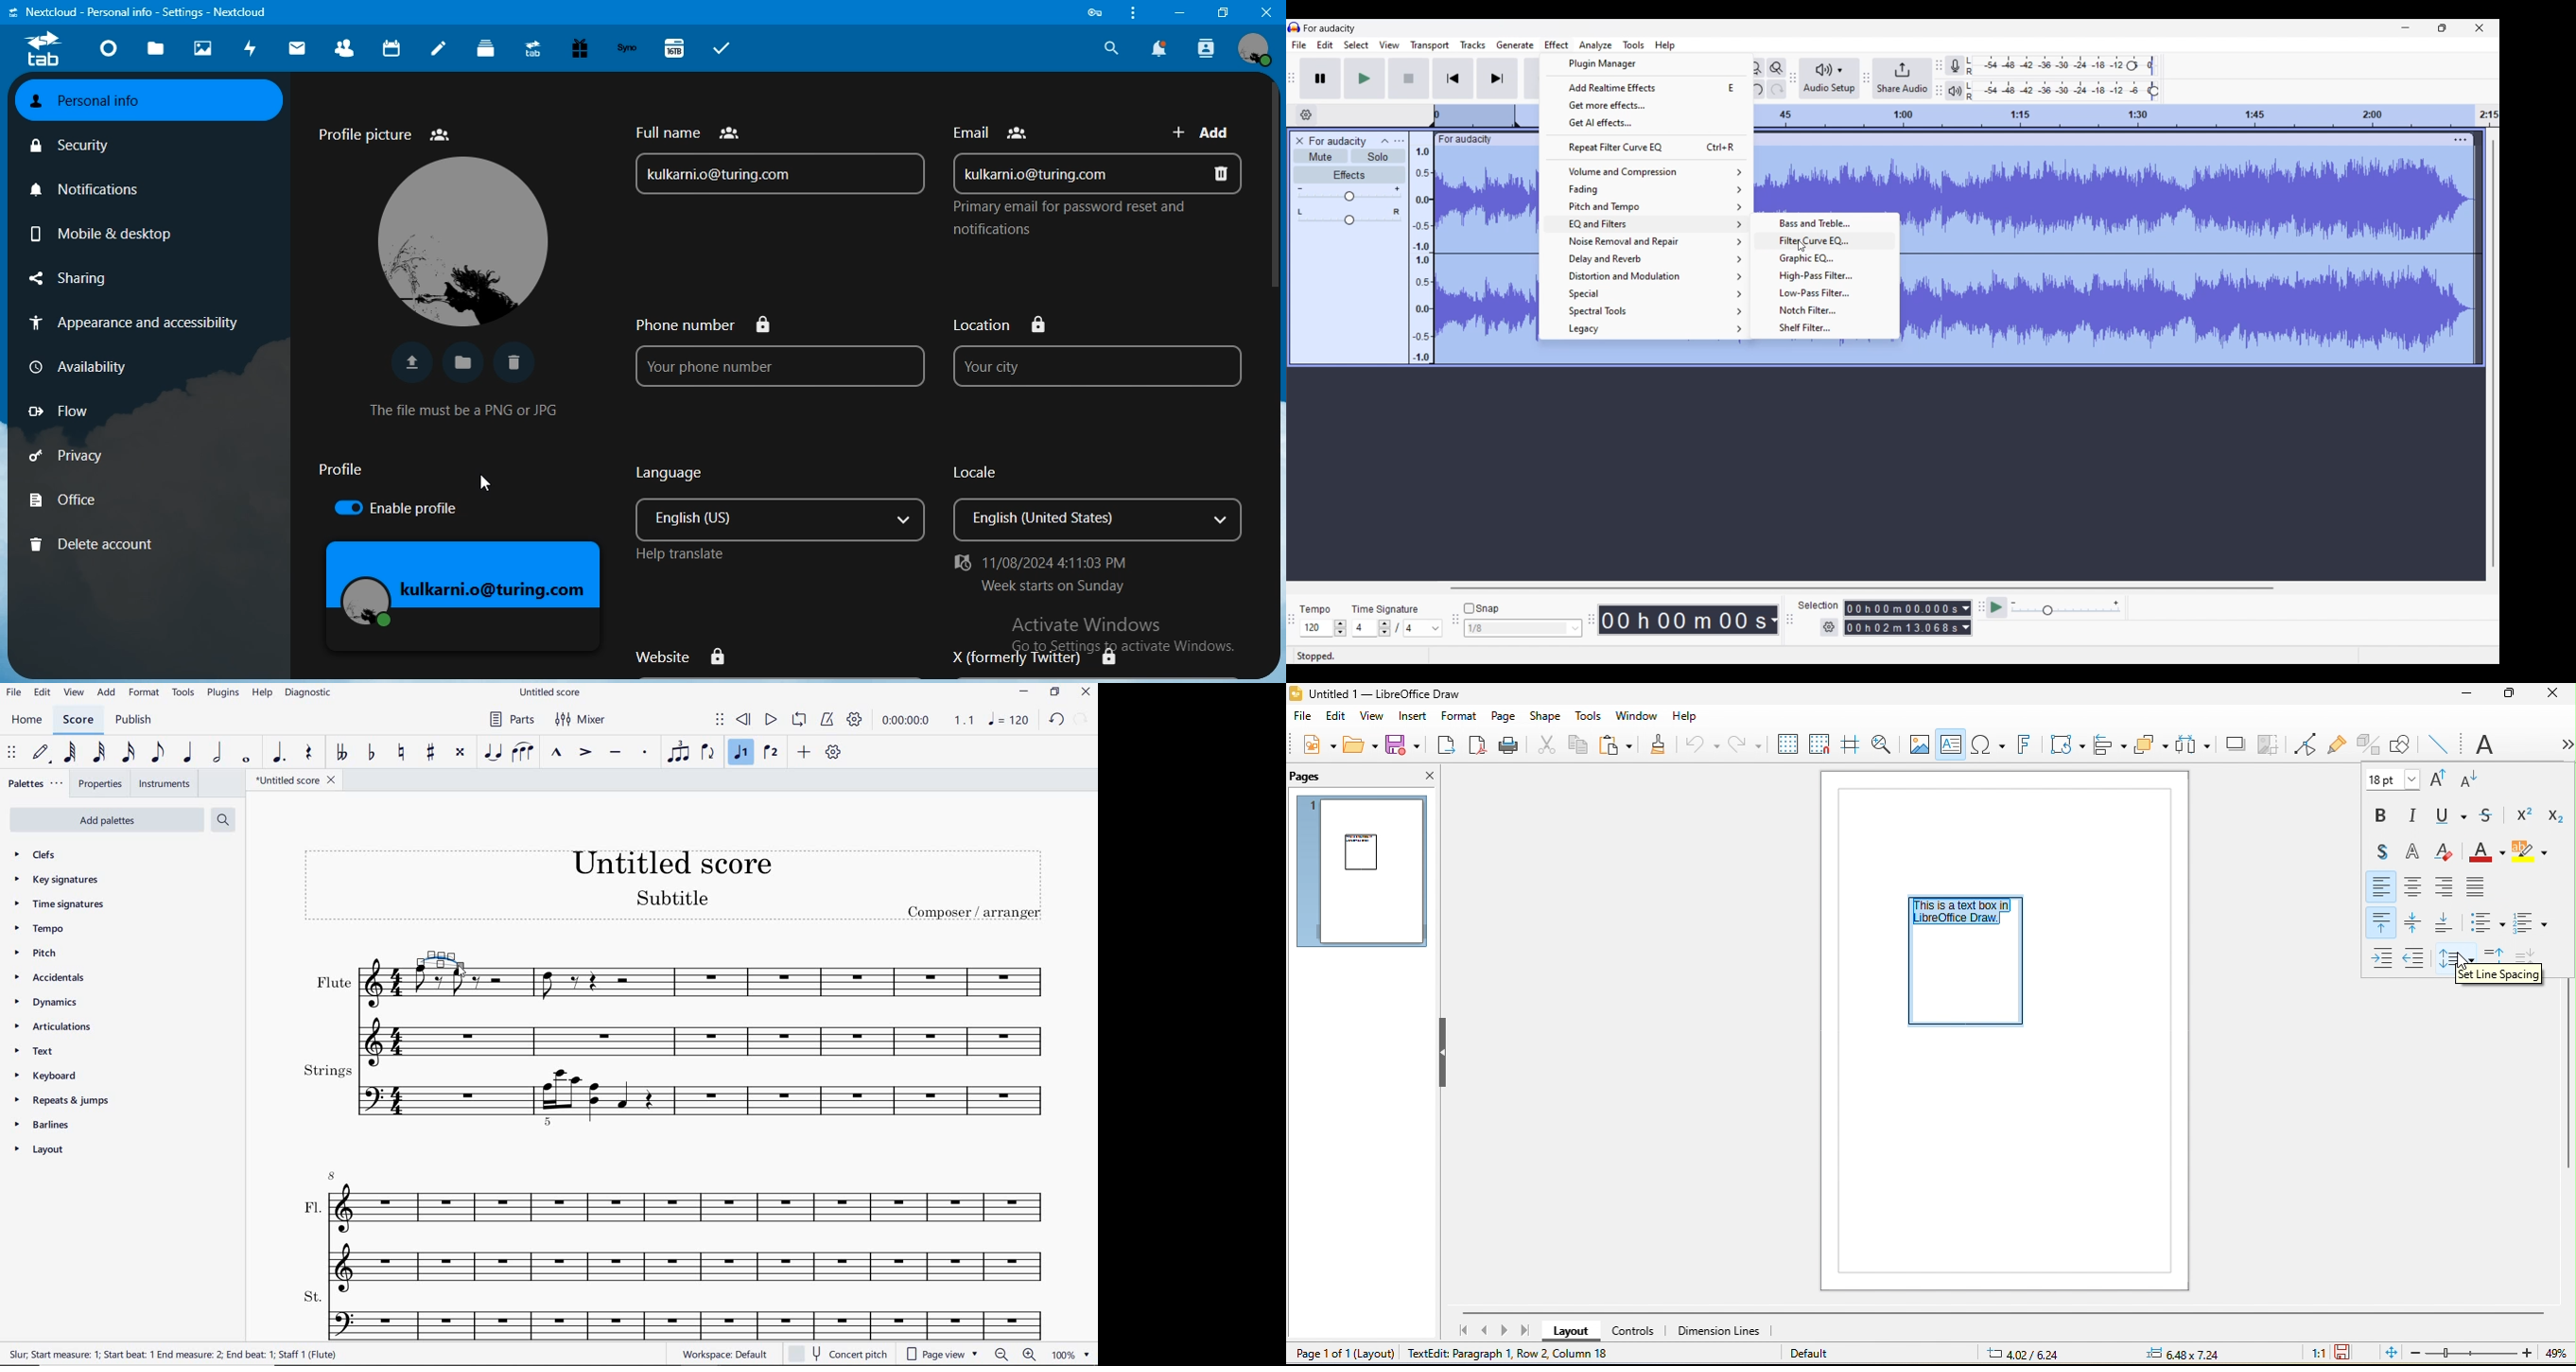  What do you see at coordinates (1665, 46) in the screenshot?
I see `Help menu` at bounding box center [1665, 46].